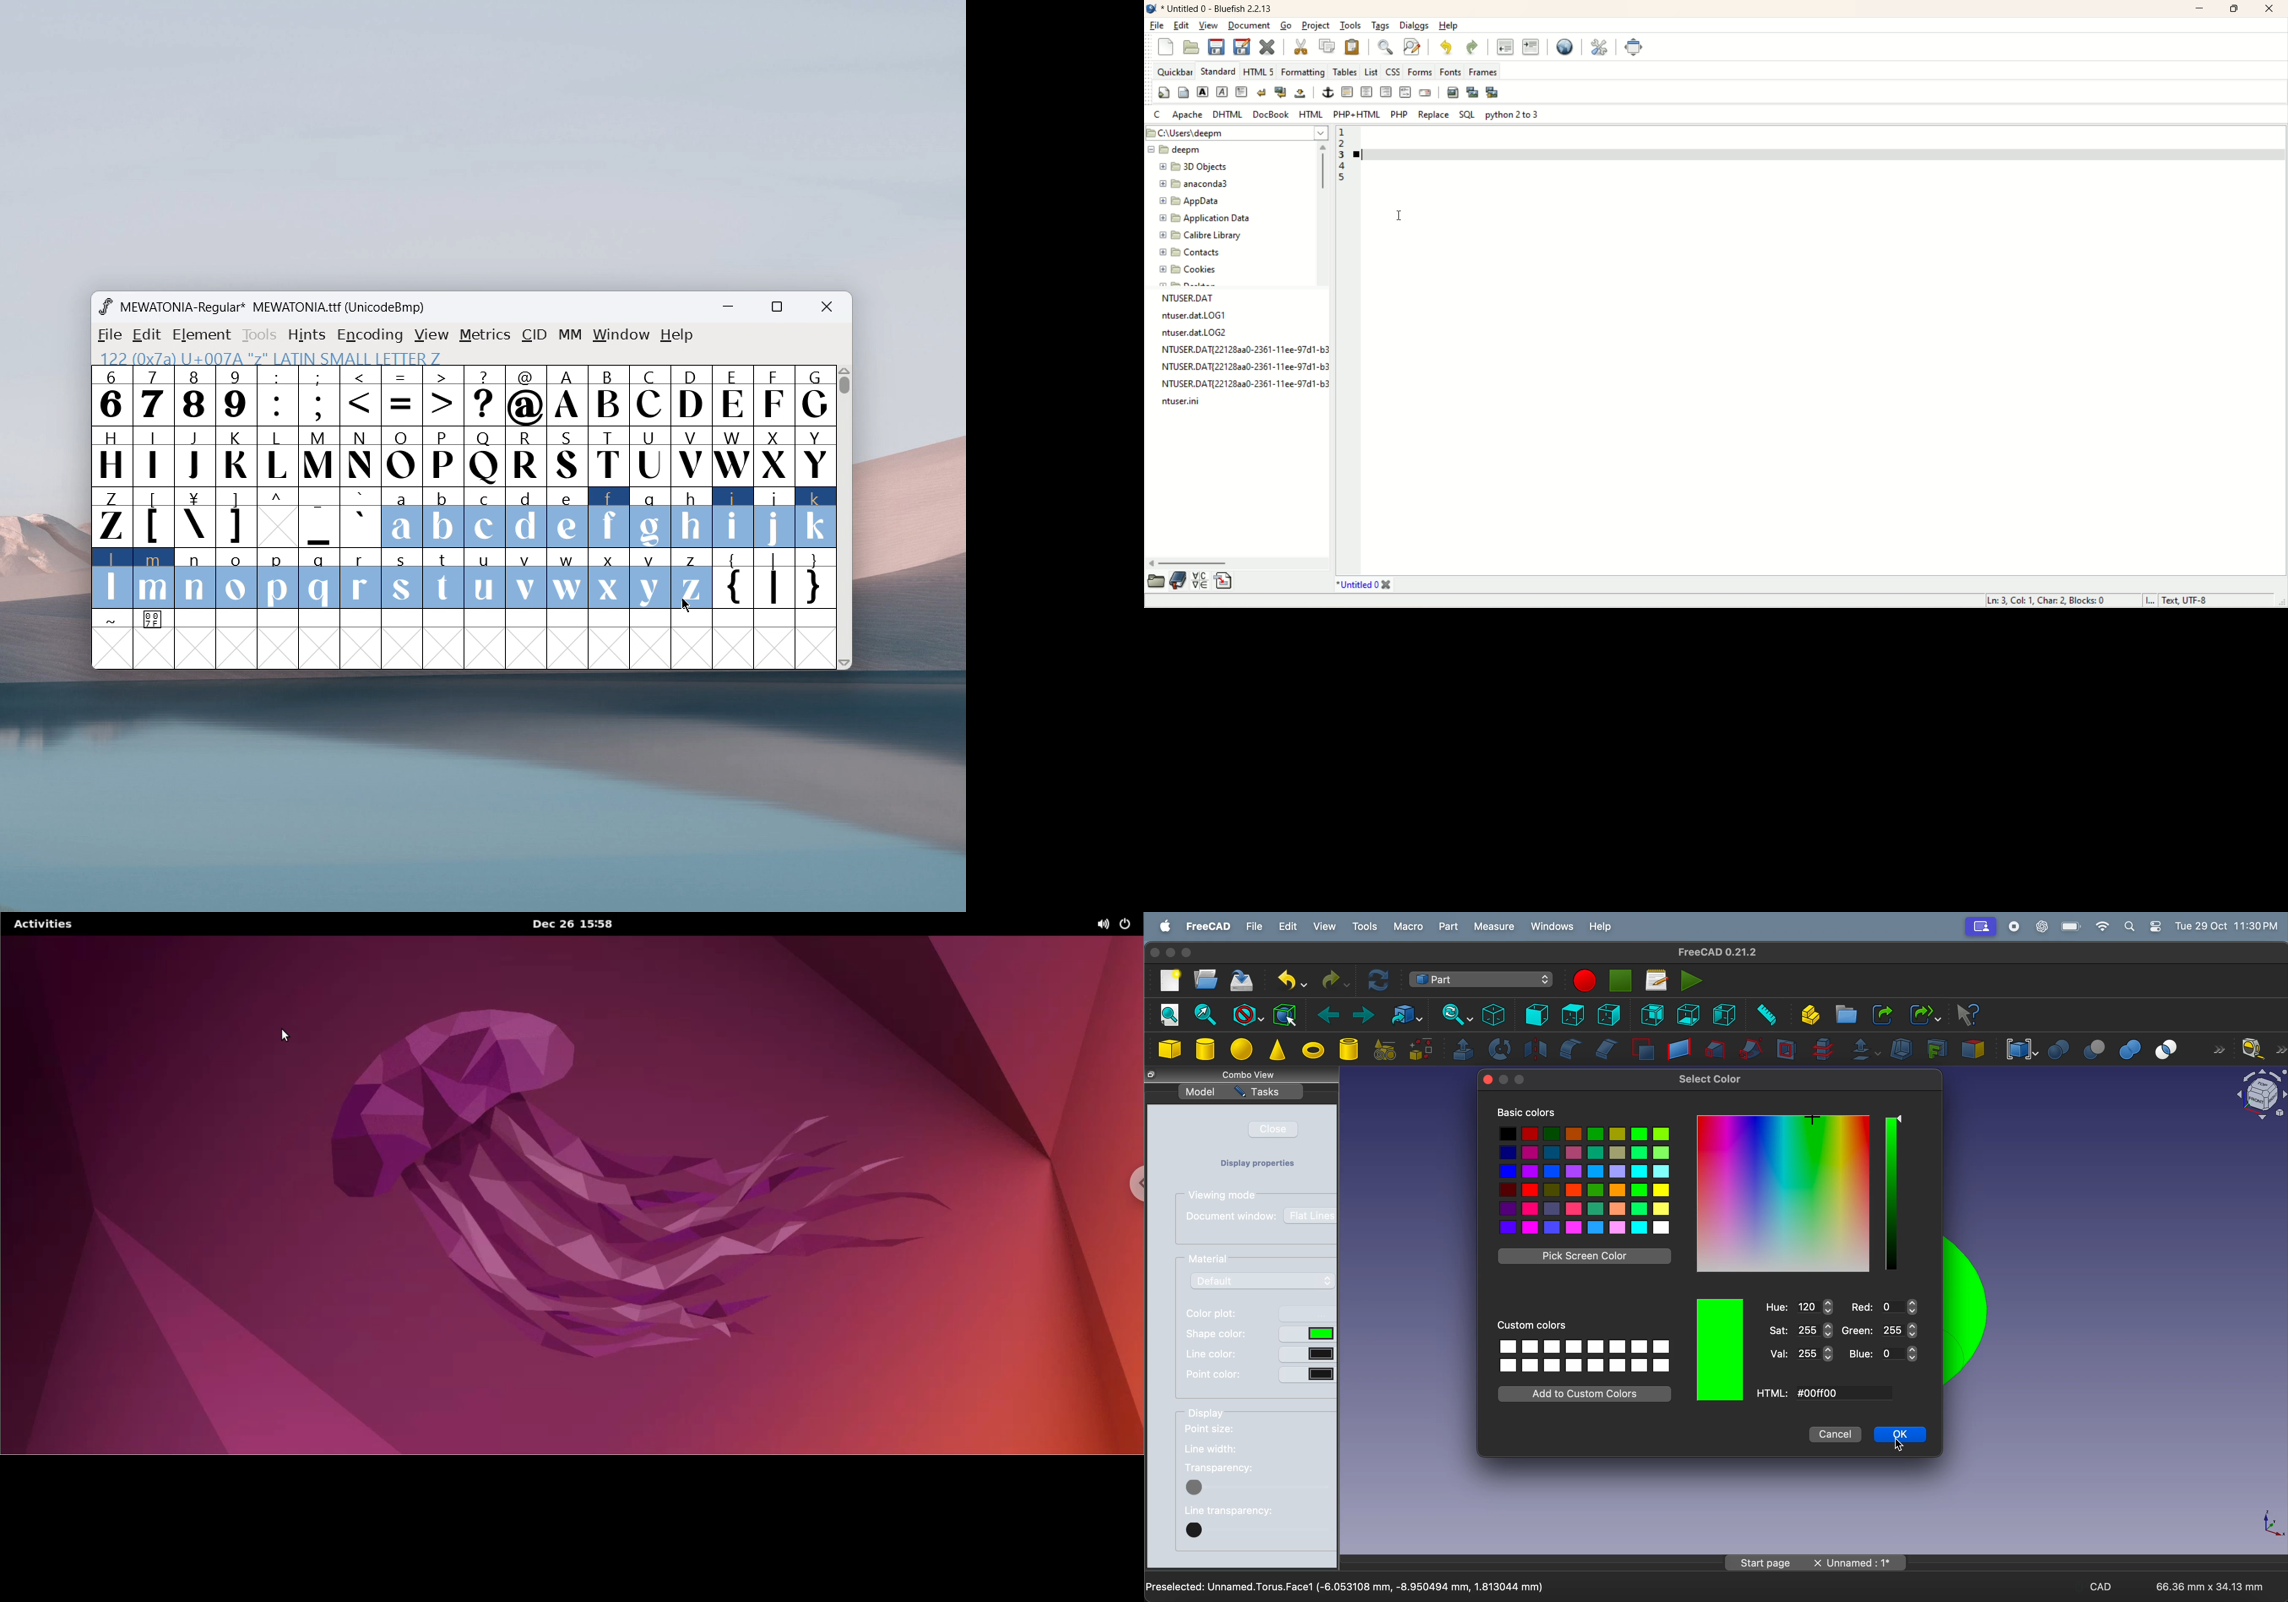 The width and height of the screenshot is (2296, 1624). Describe the element at coordinates (1499, 1050) in the screenshot. I see `revolve` at that location.